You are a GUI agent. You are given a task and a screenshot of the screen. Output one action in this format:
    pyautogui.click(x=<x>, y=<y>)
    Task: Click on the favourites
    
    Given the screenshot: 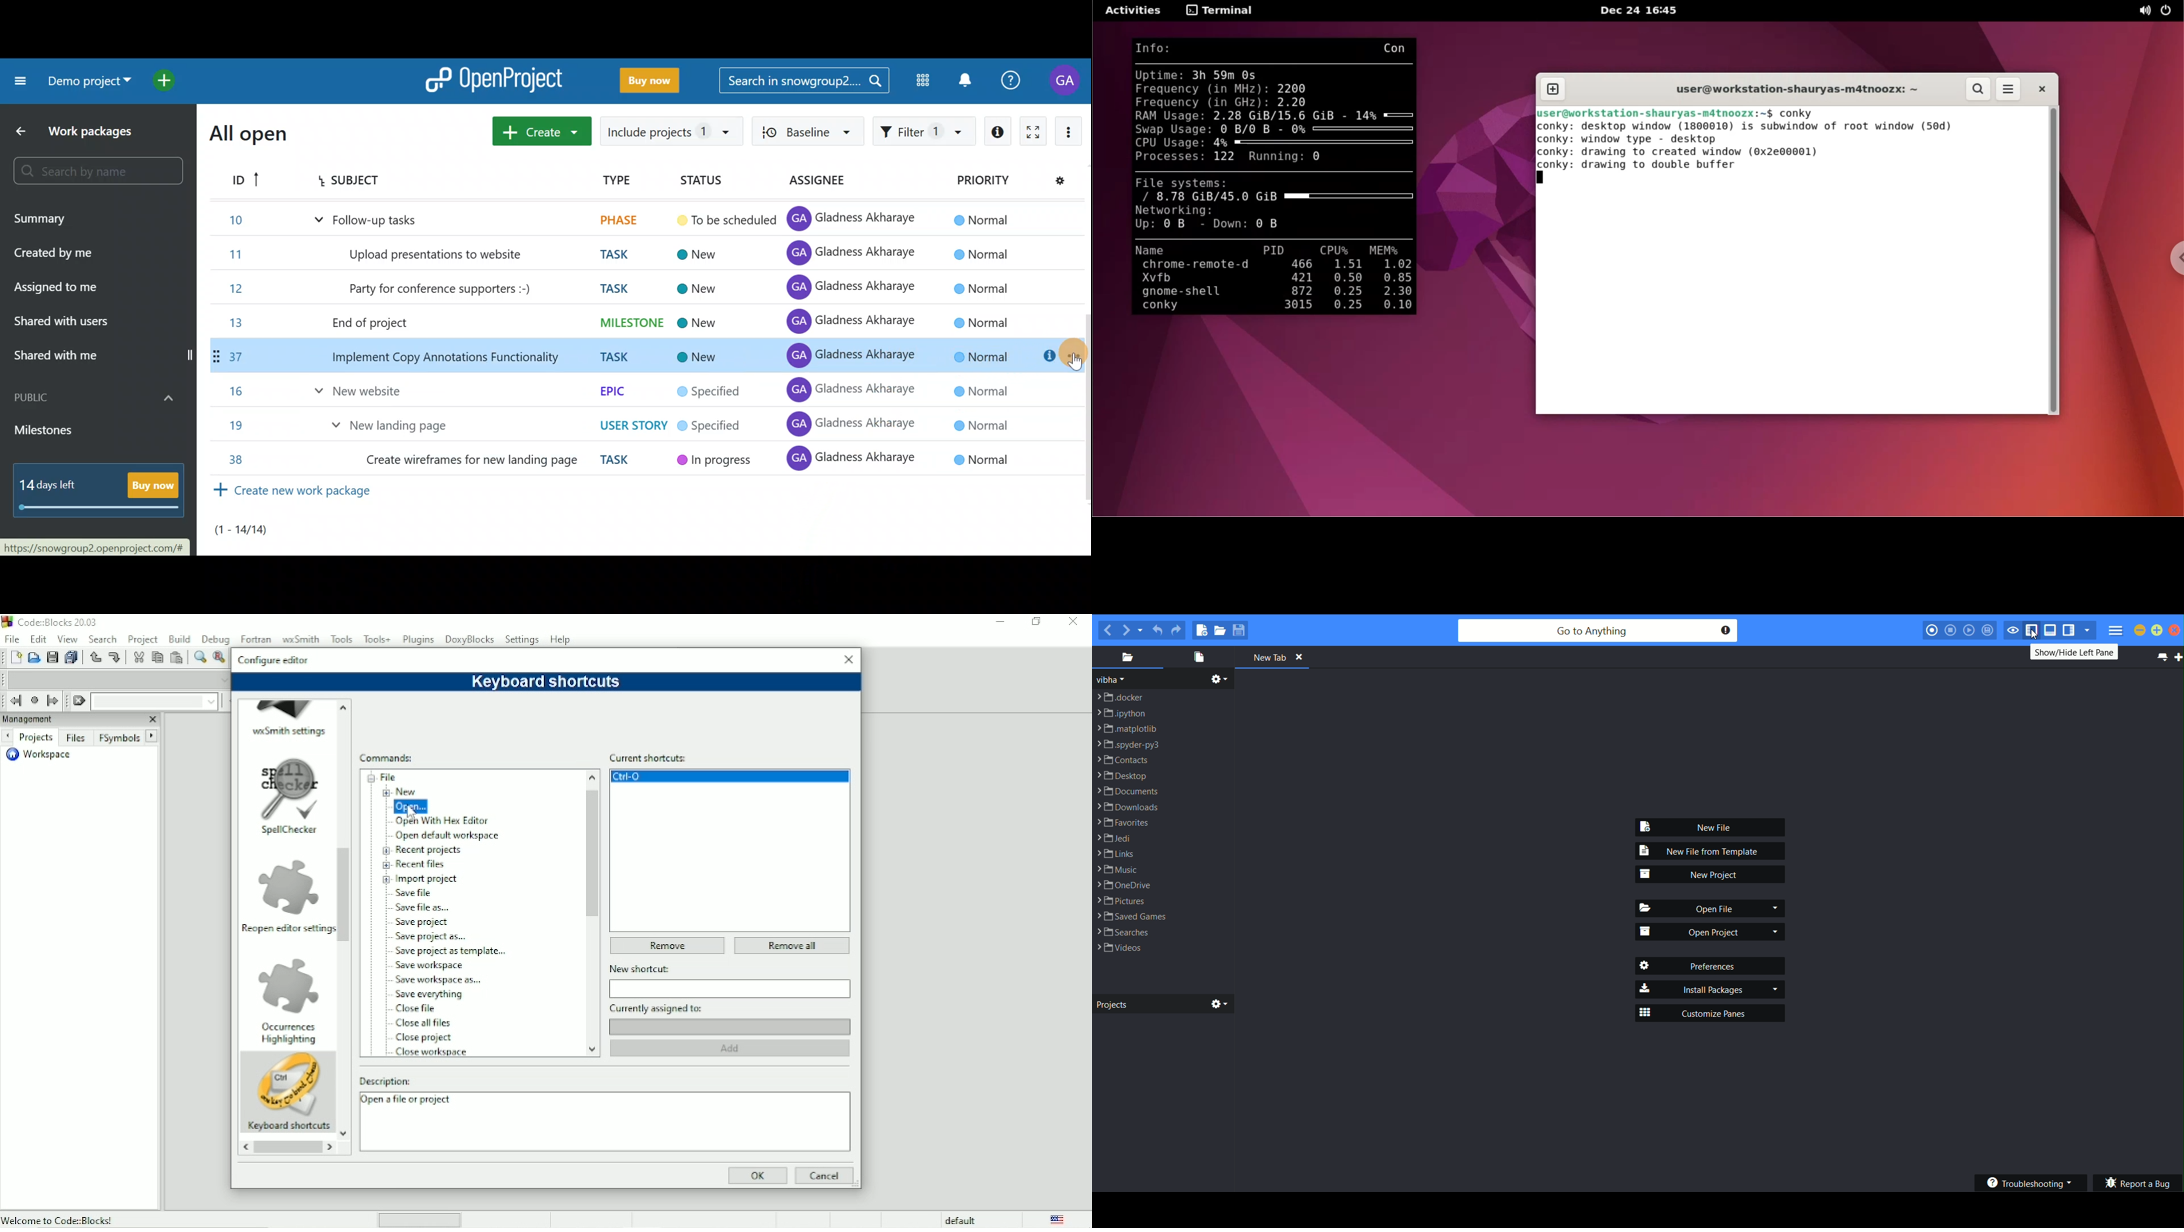 What is the action you would take?
    pyautogui.click(x=1127, y=822)
    